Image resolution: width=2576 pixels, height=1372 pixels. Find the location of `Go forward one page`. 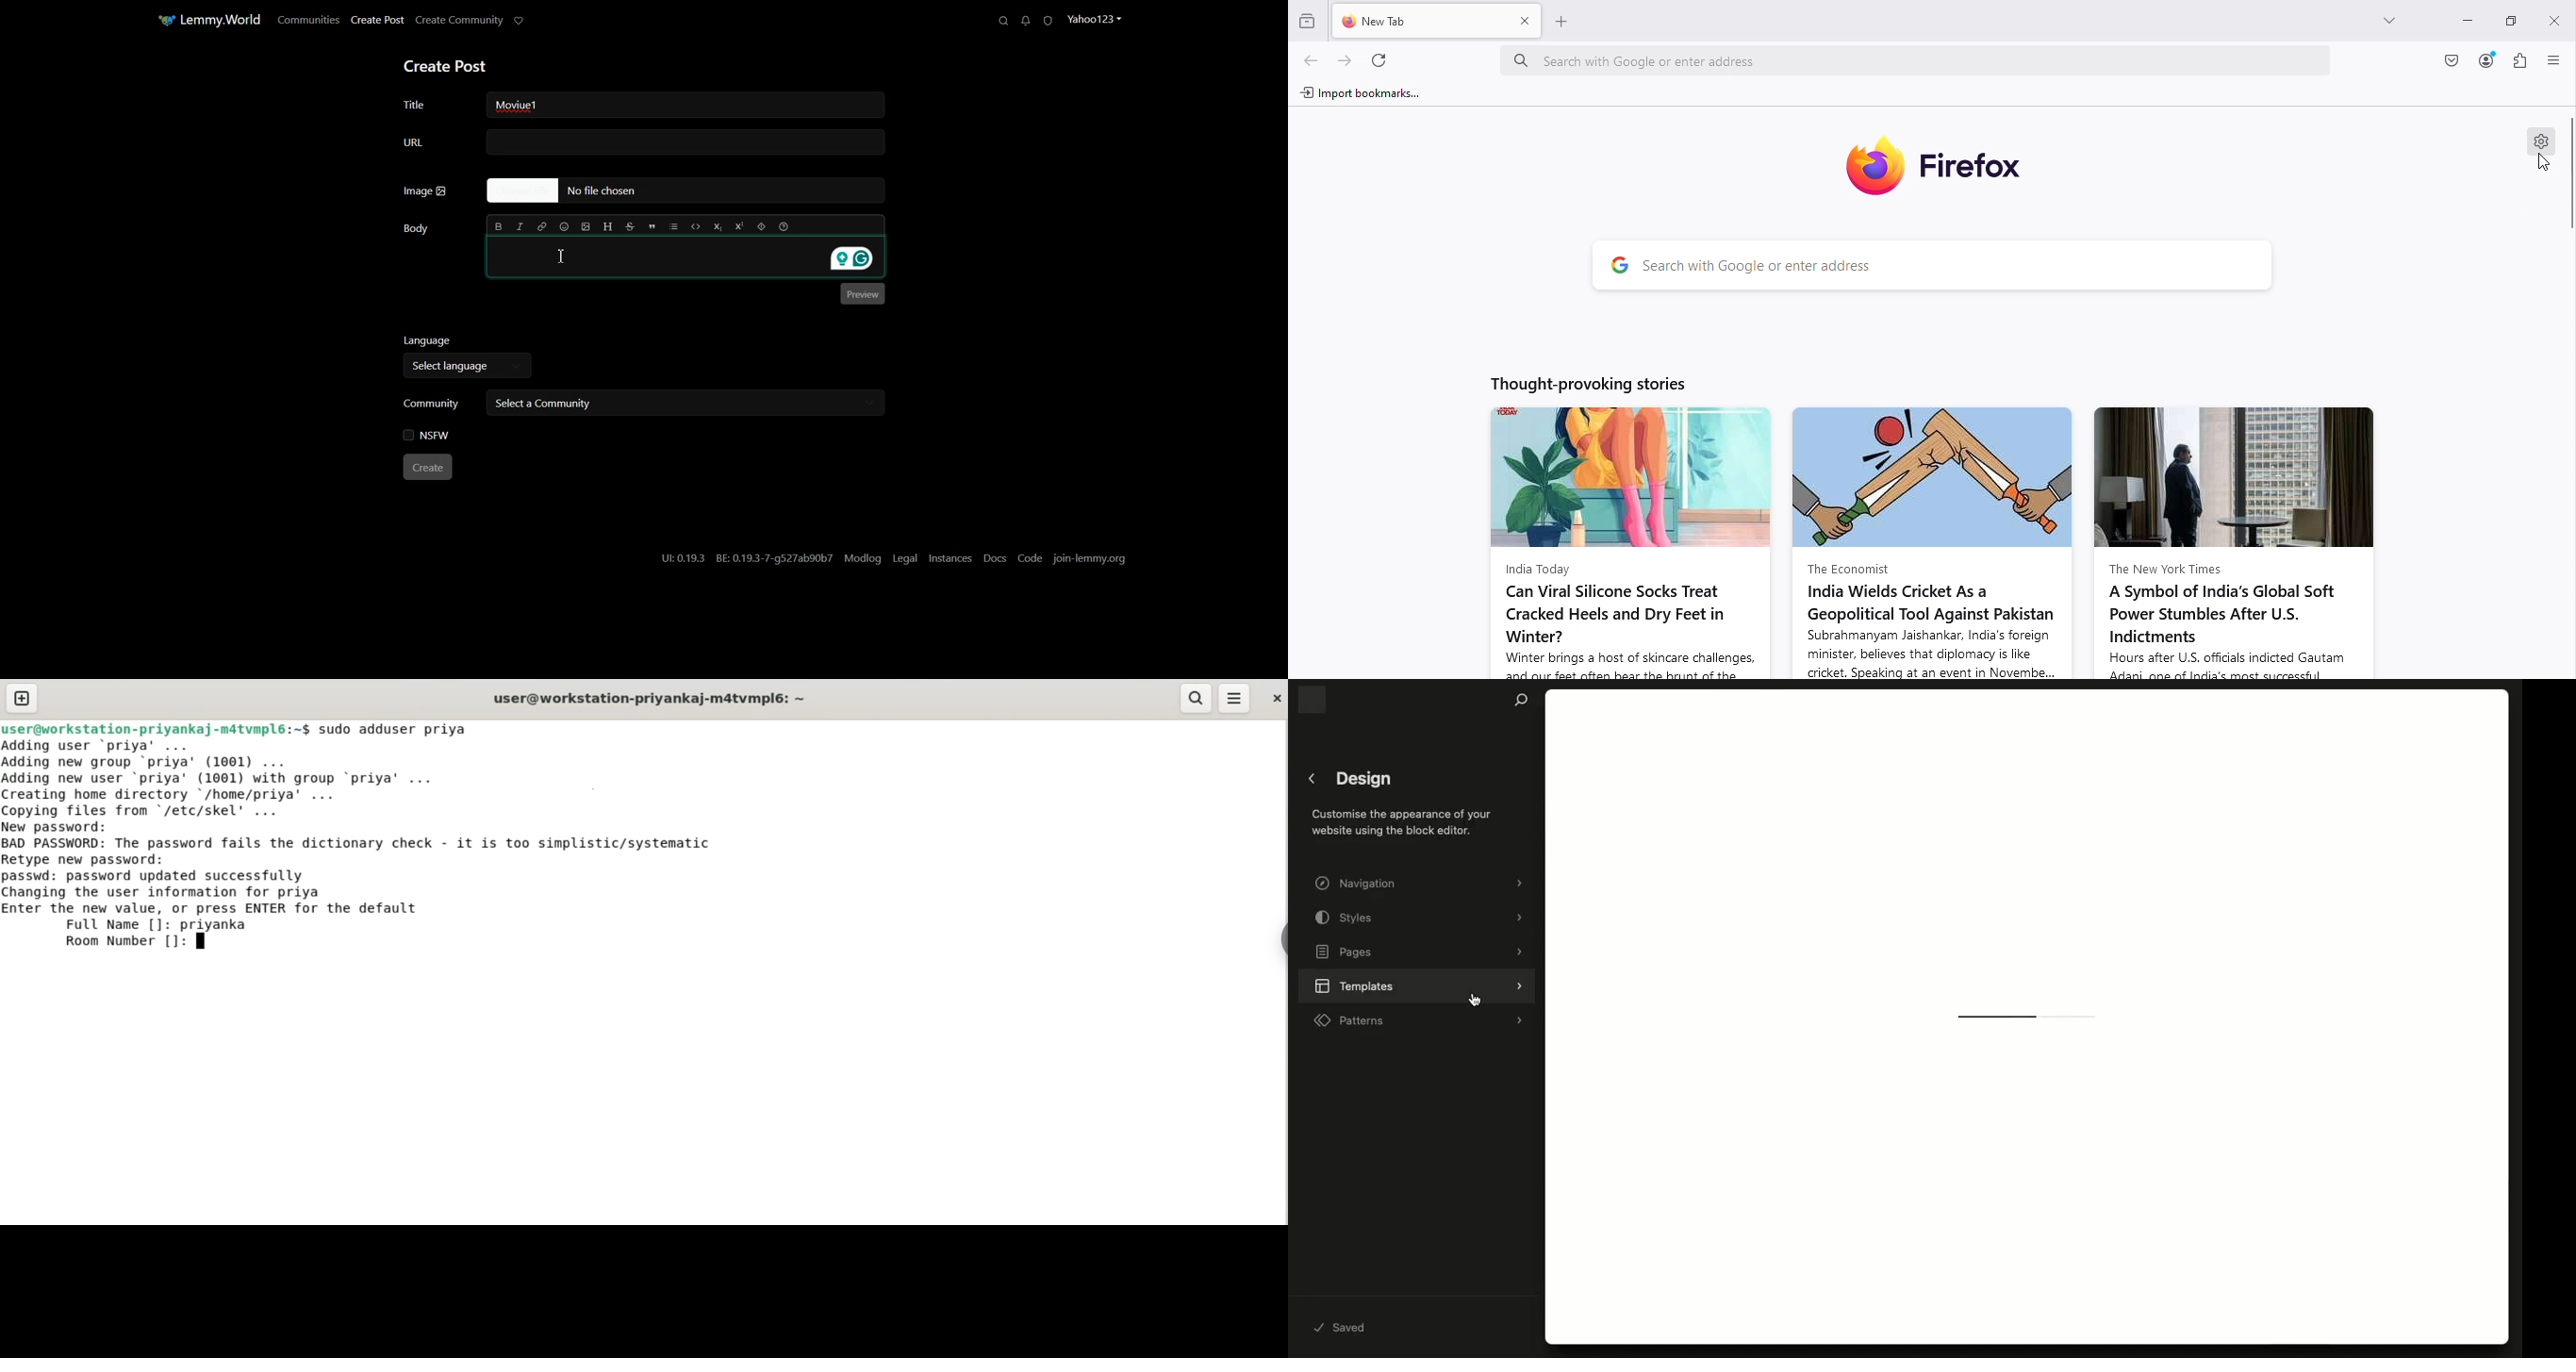

Go forward one page is located at coordinates (1343, 61).